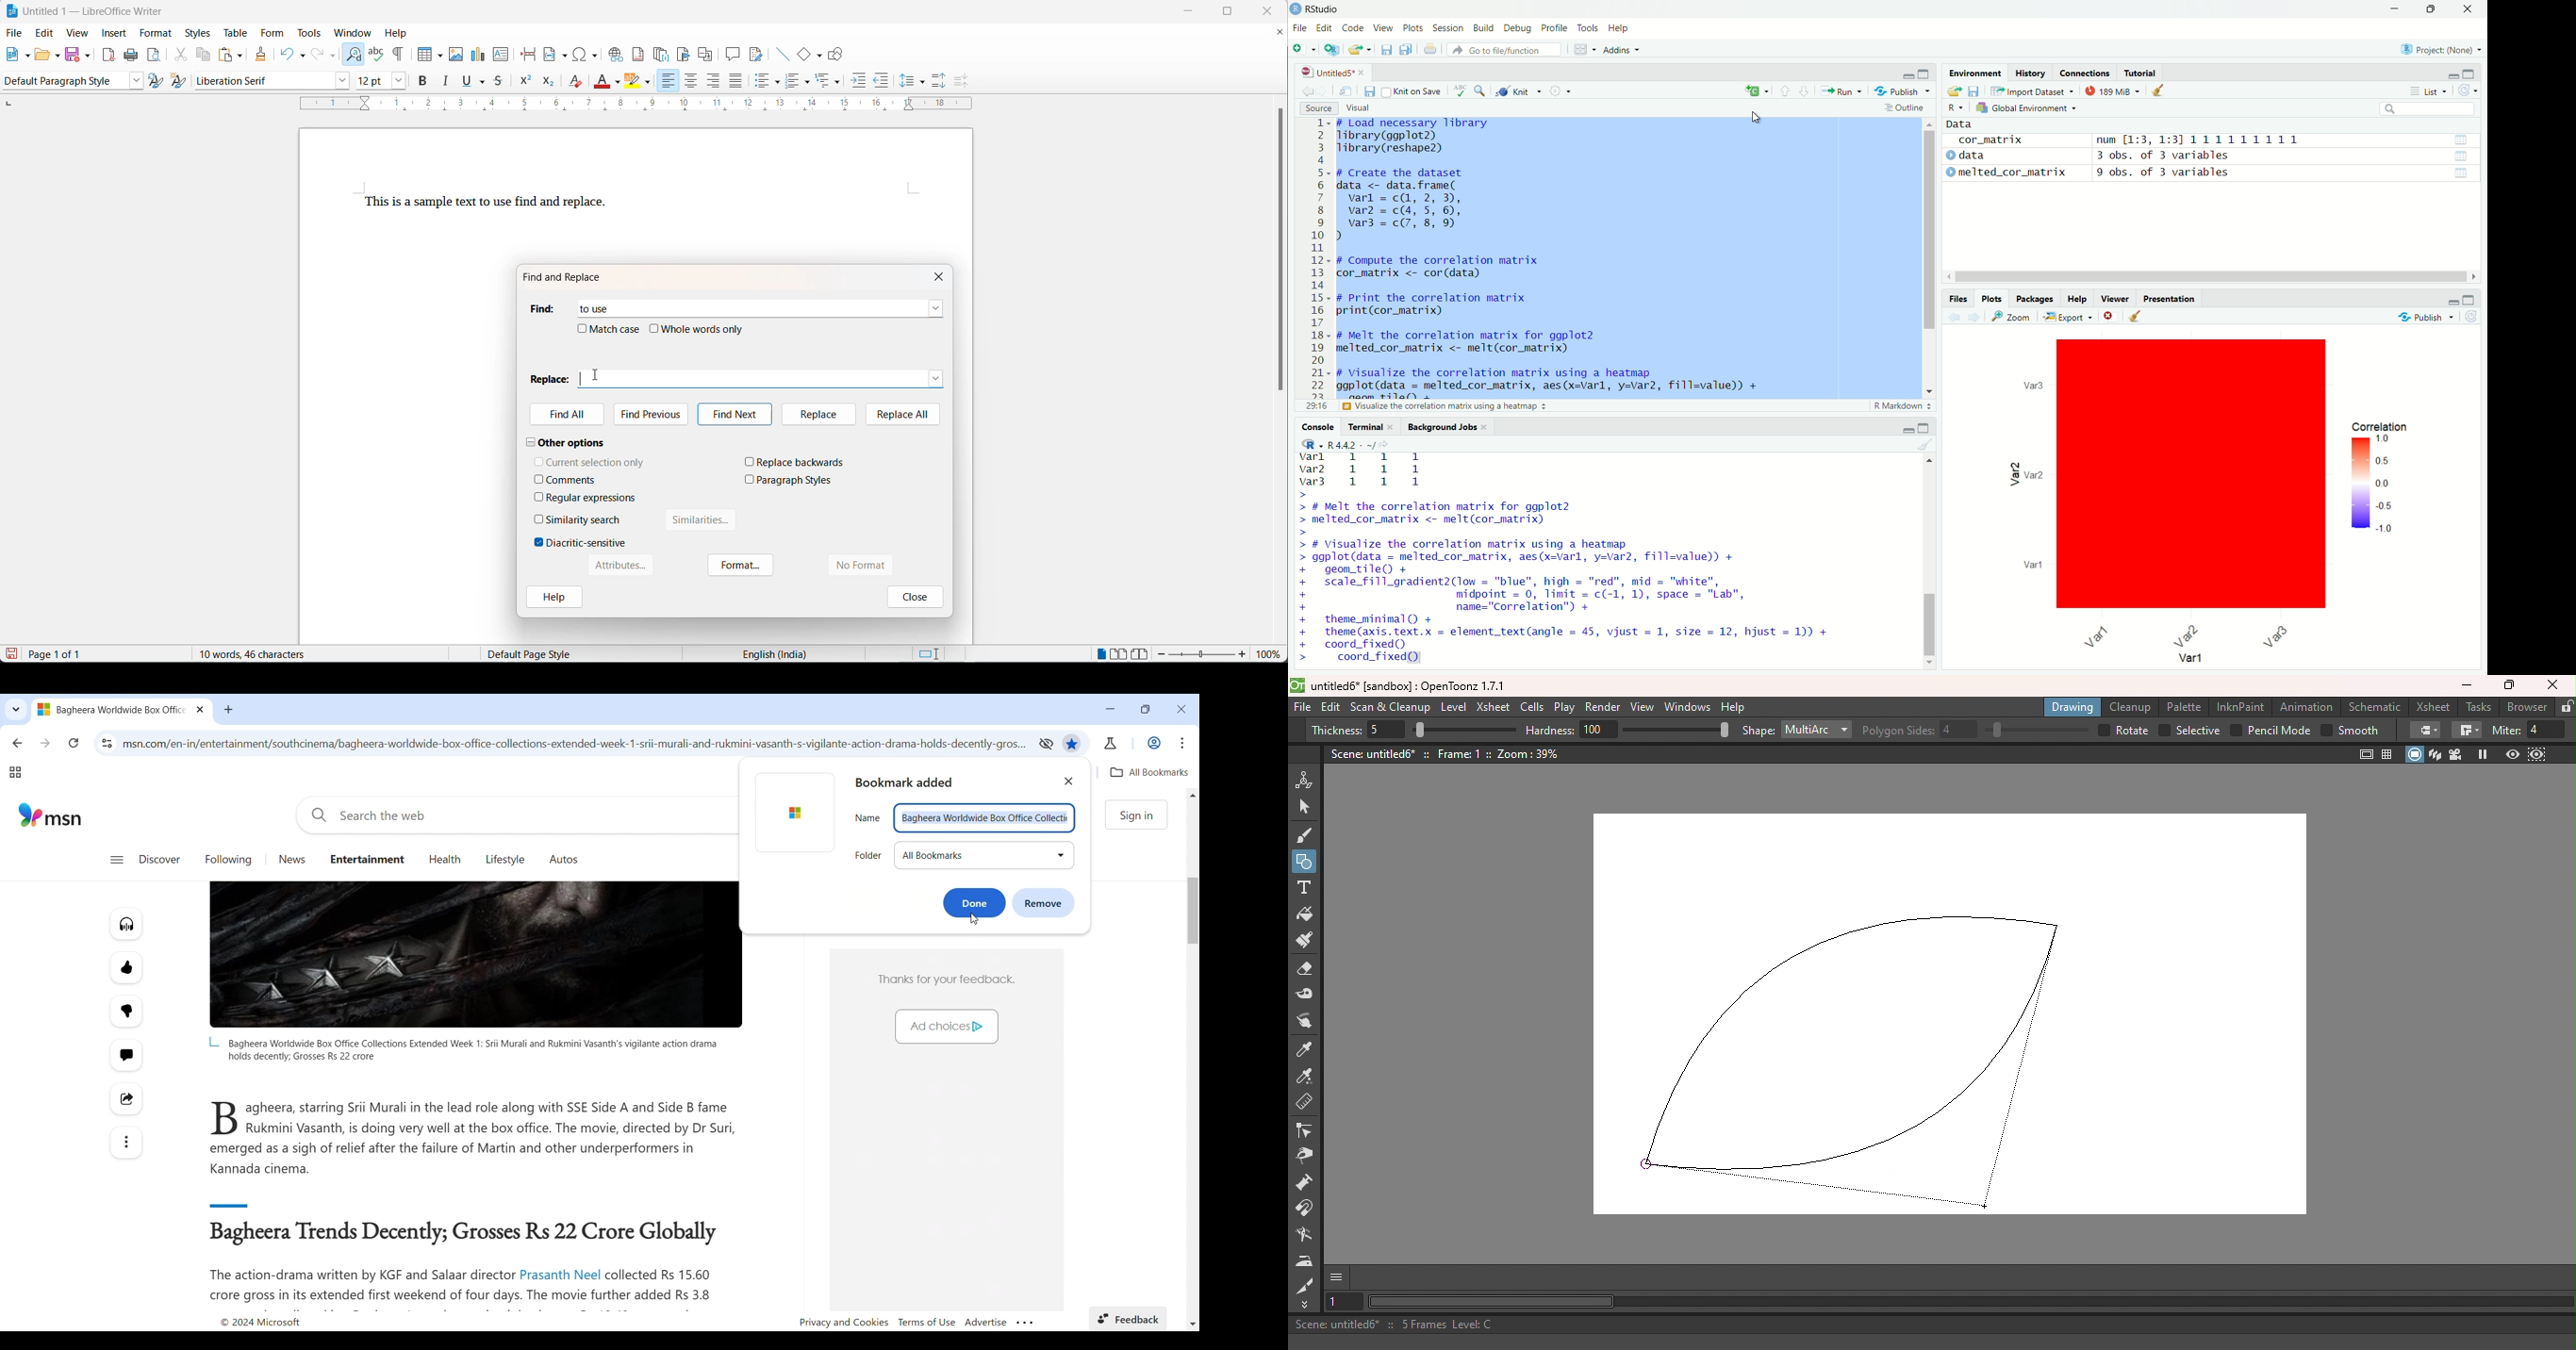 This screenshot has width=2576, height=1372. I want to click on selected project: None, so click(2443, 48).